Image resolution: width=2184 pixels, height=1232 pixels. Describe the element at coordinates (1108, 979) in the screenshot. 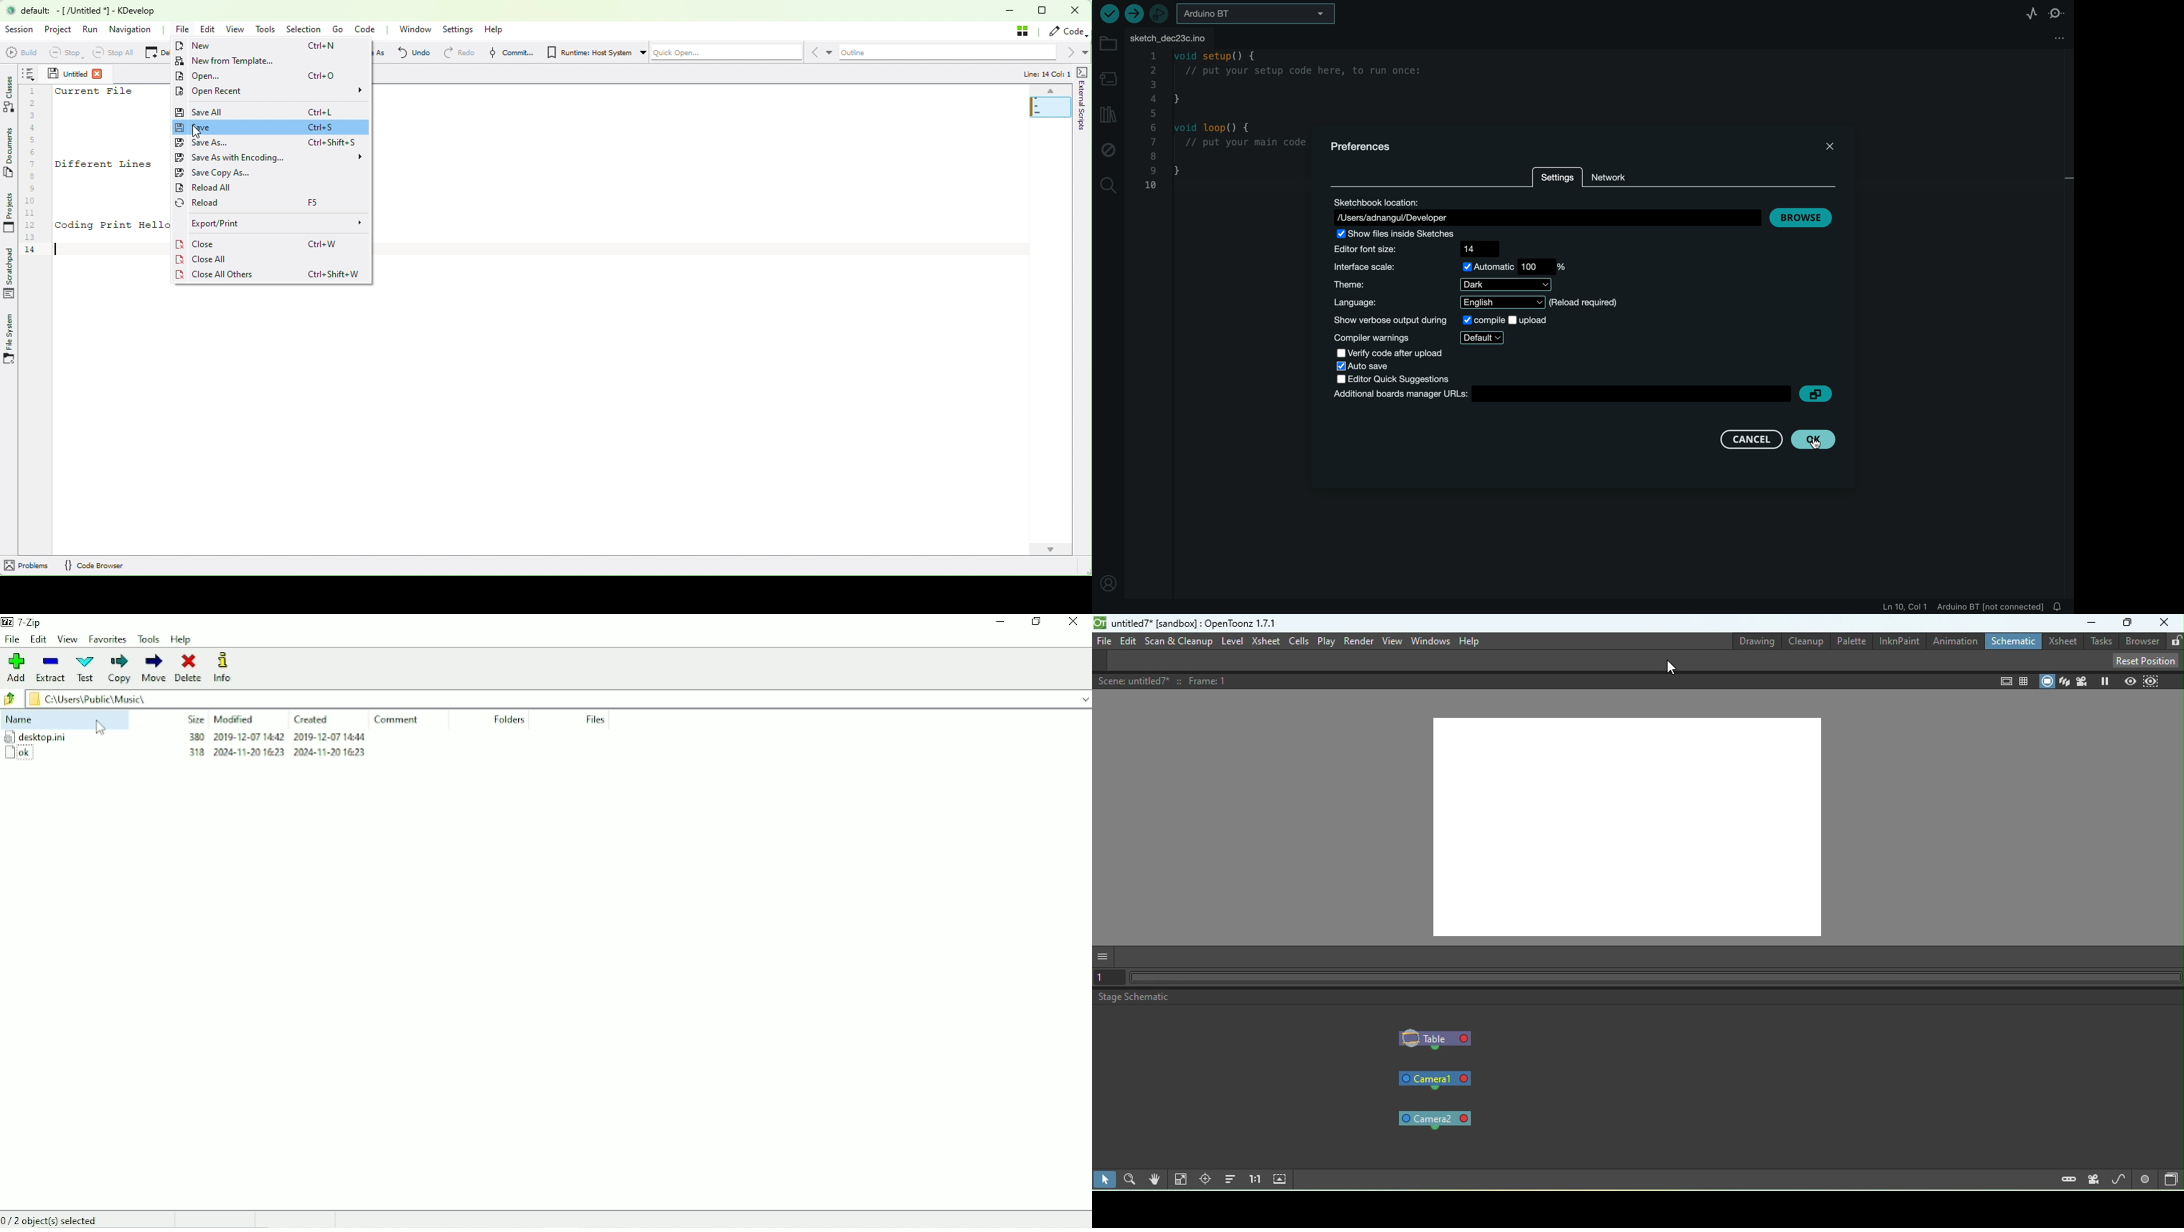

I see `Set the current frame` at that location.